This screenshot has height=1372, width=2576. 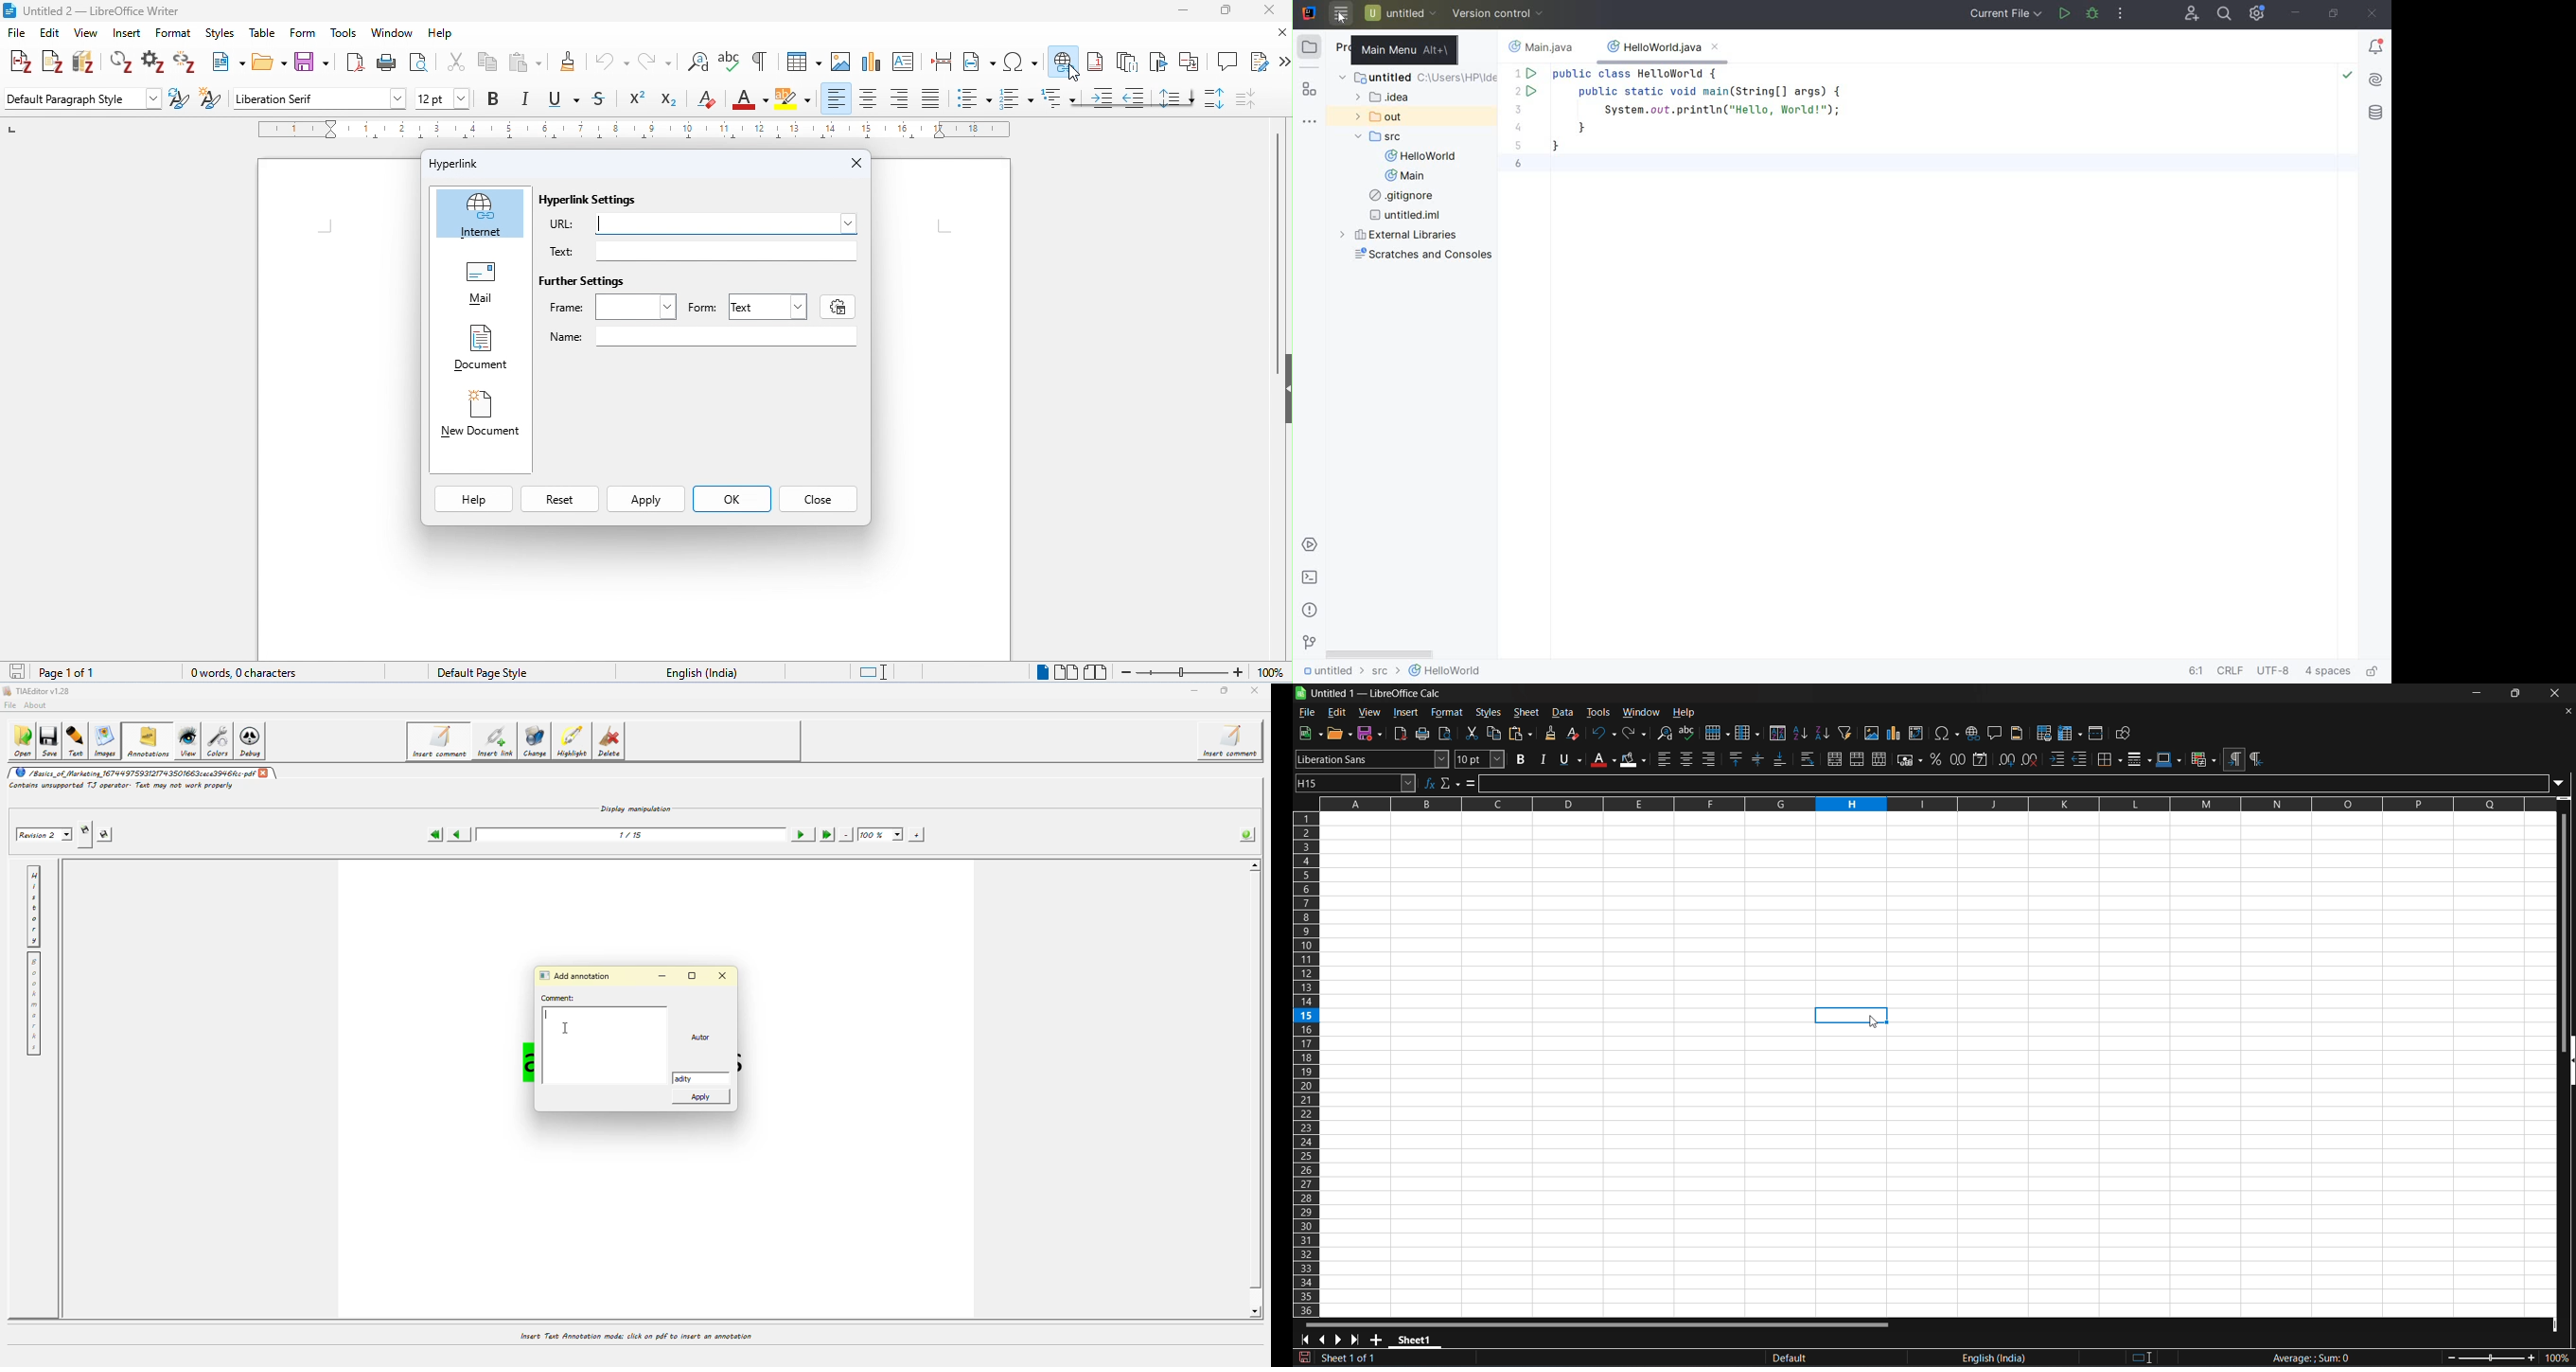 What do you see at coordinates (81, 98) in the screenshot?
I see `default paragraph style` at bounding box center [81, 98].